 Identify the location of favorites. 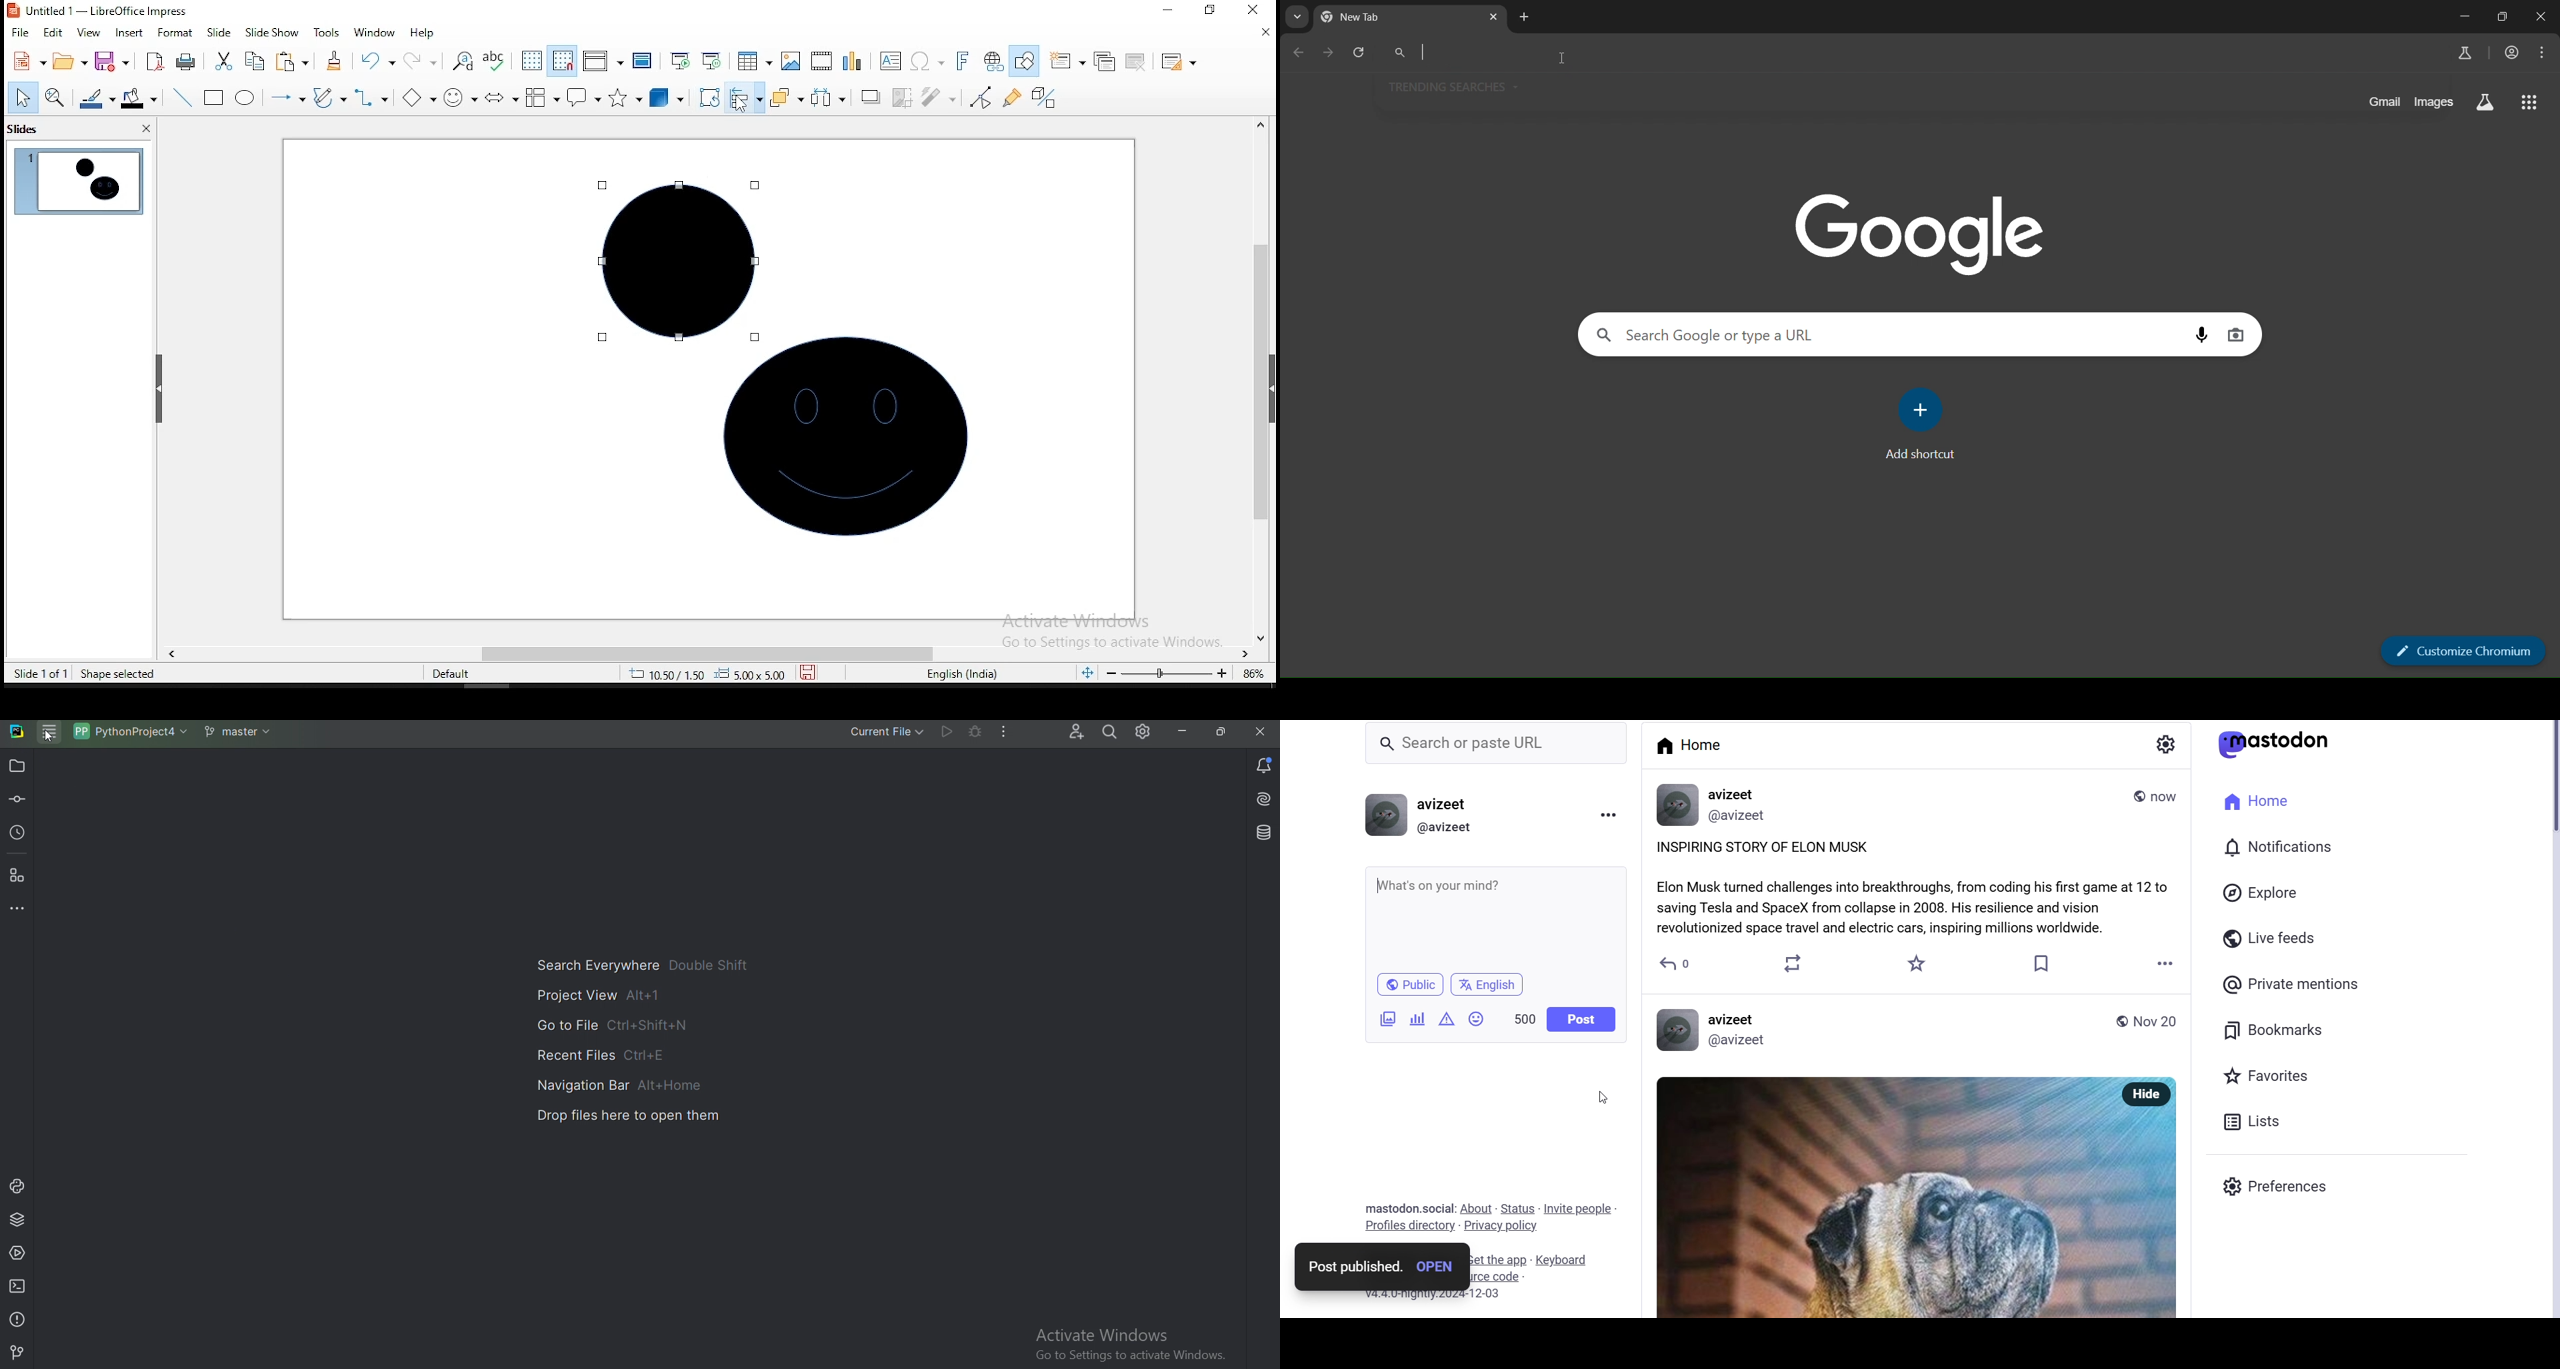
(2269, 1075).